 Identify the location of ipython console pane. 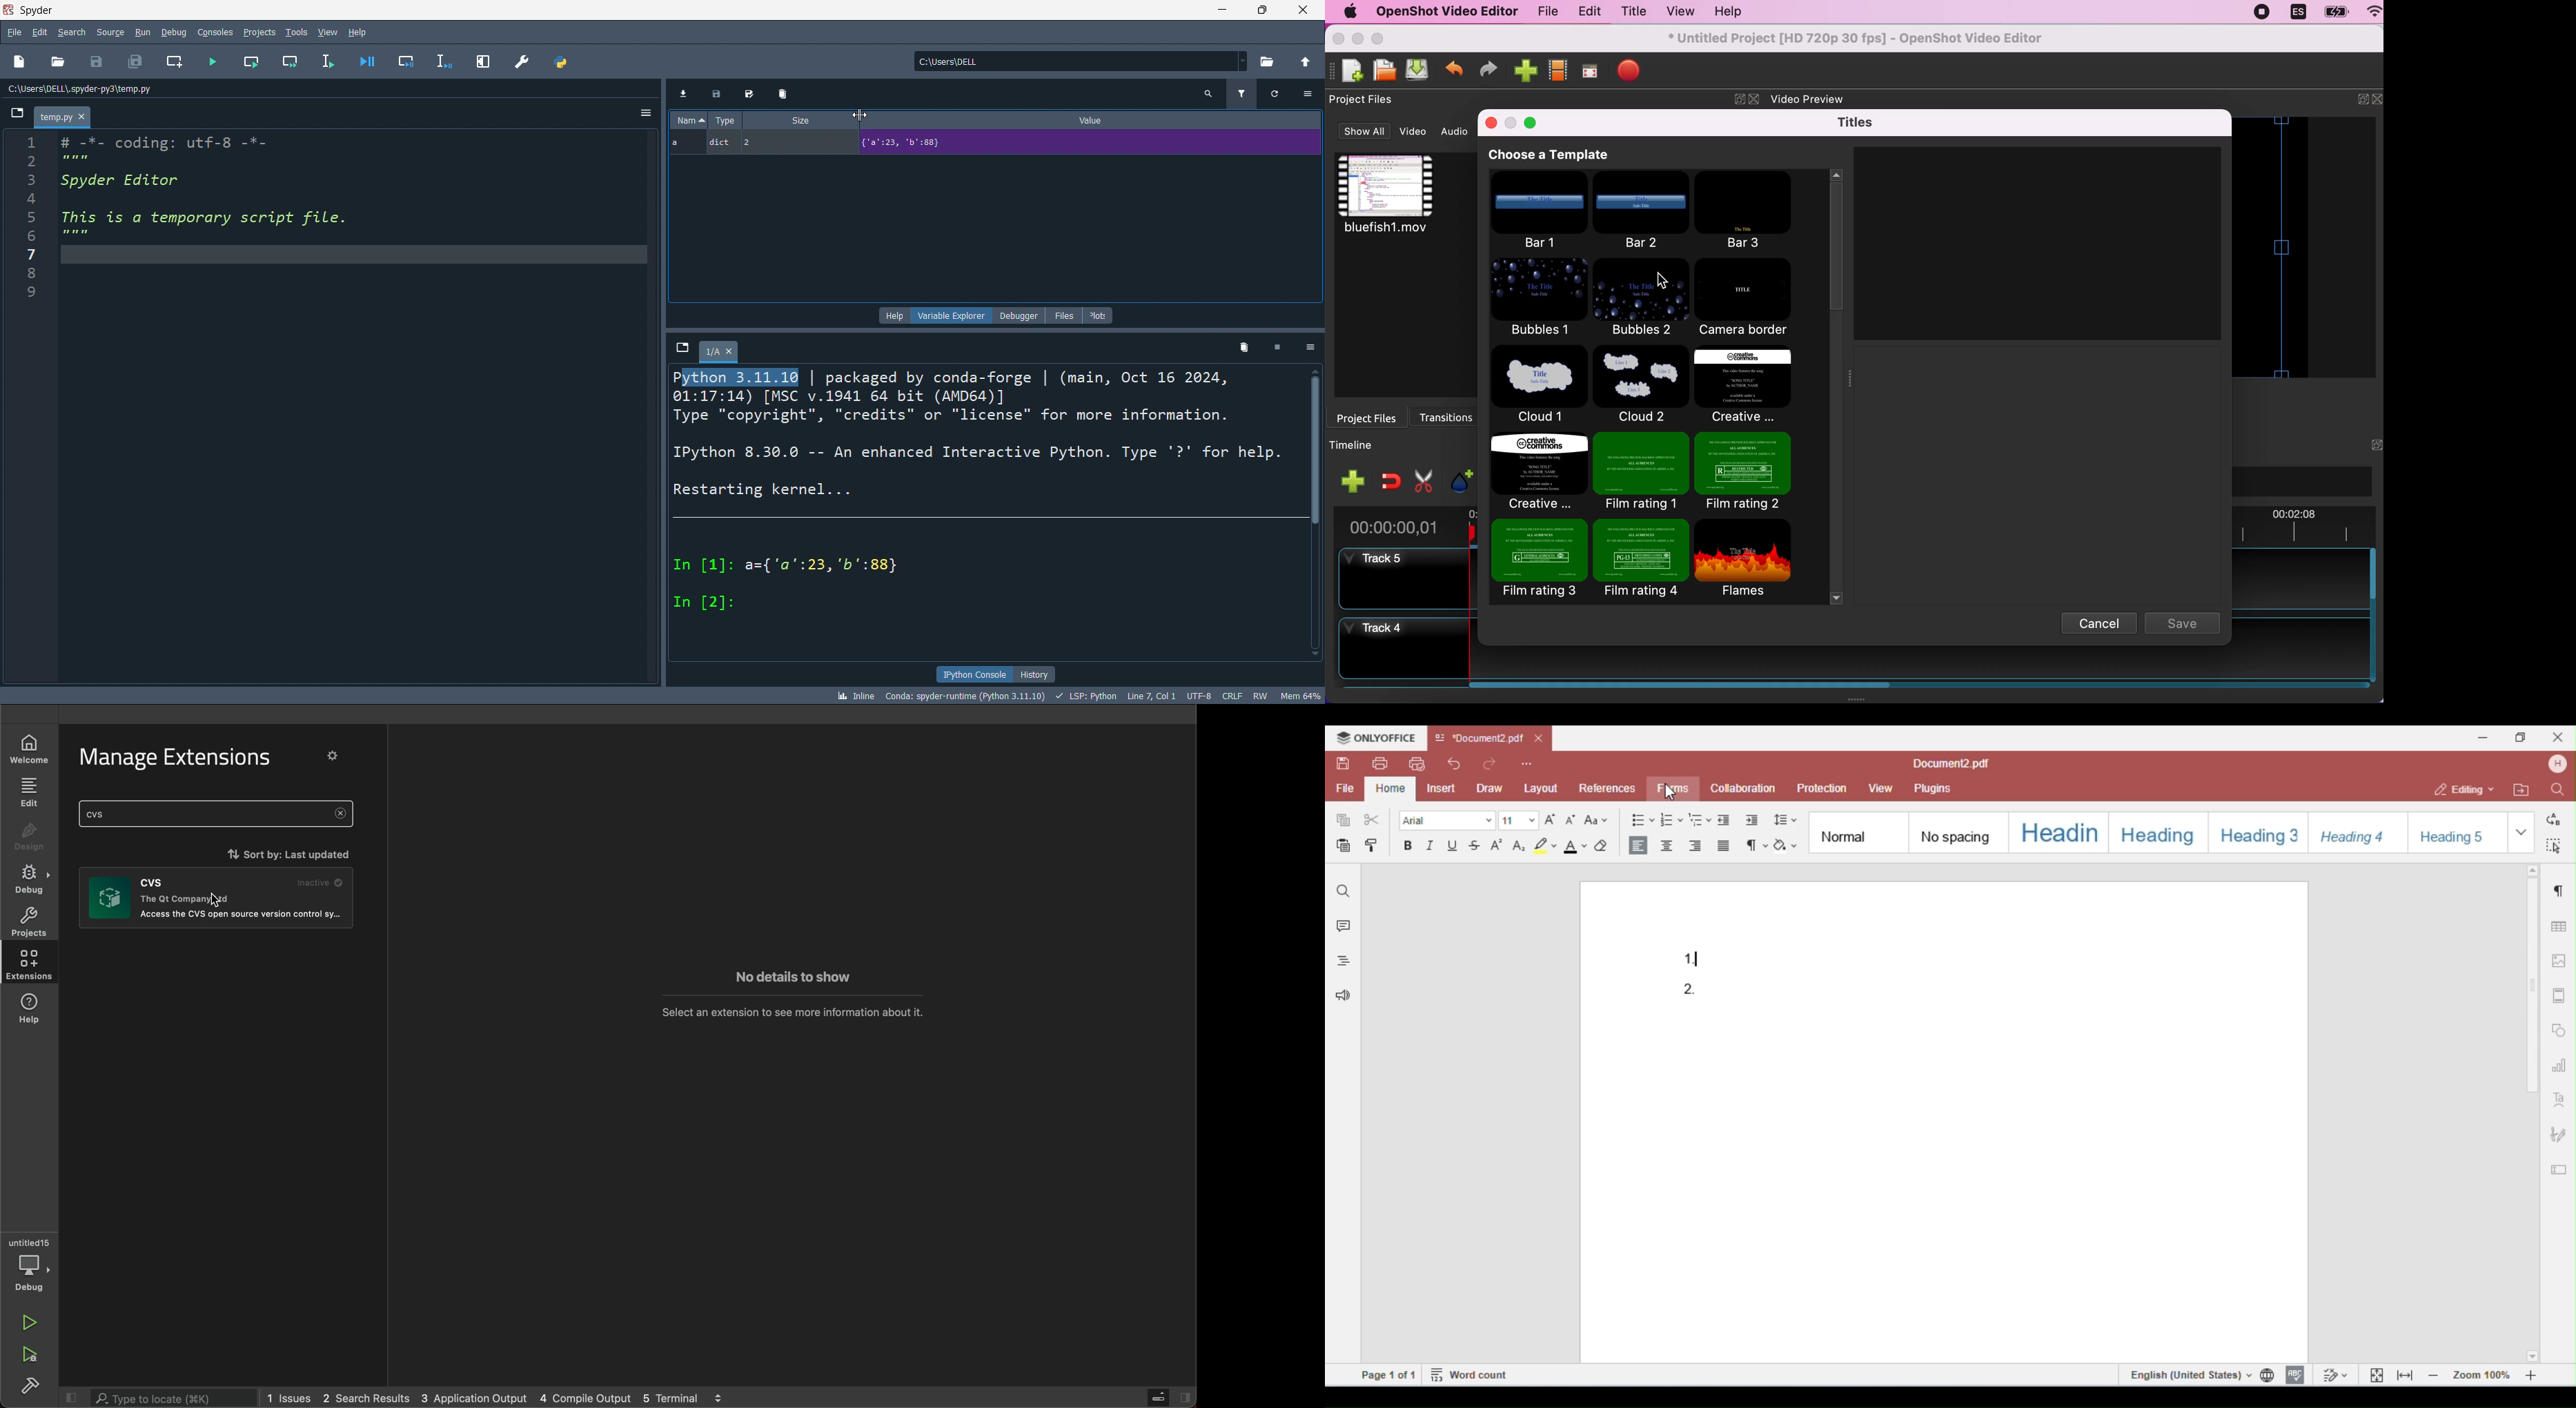
(994, 514).